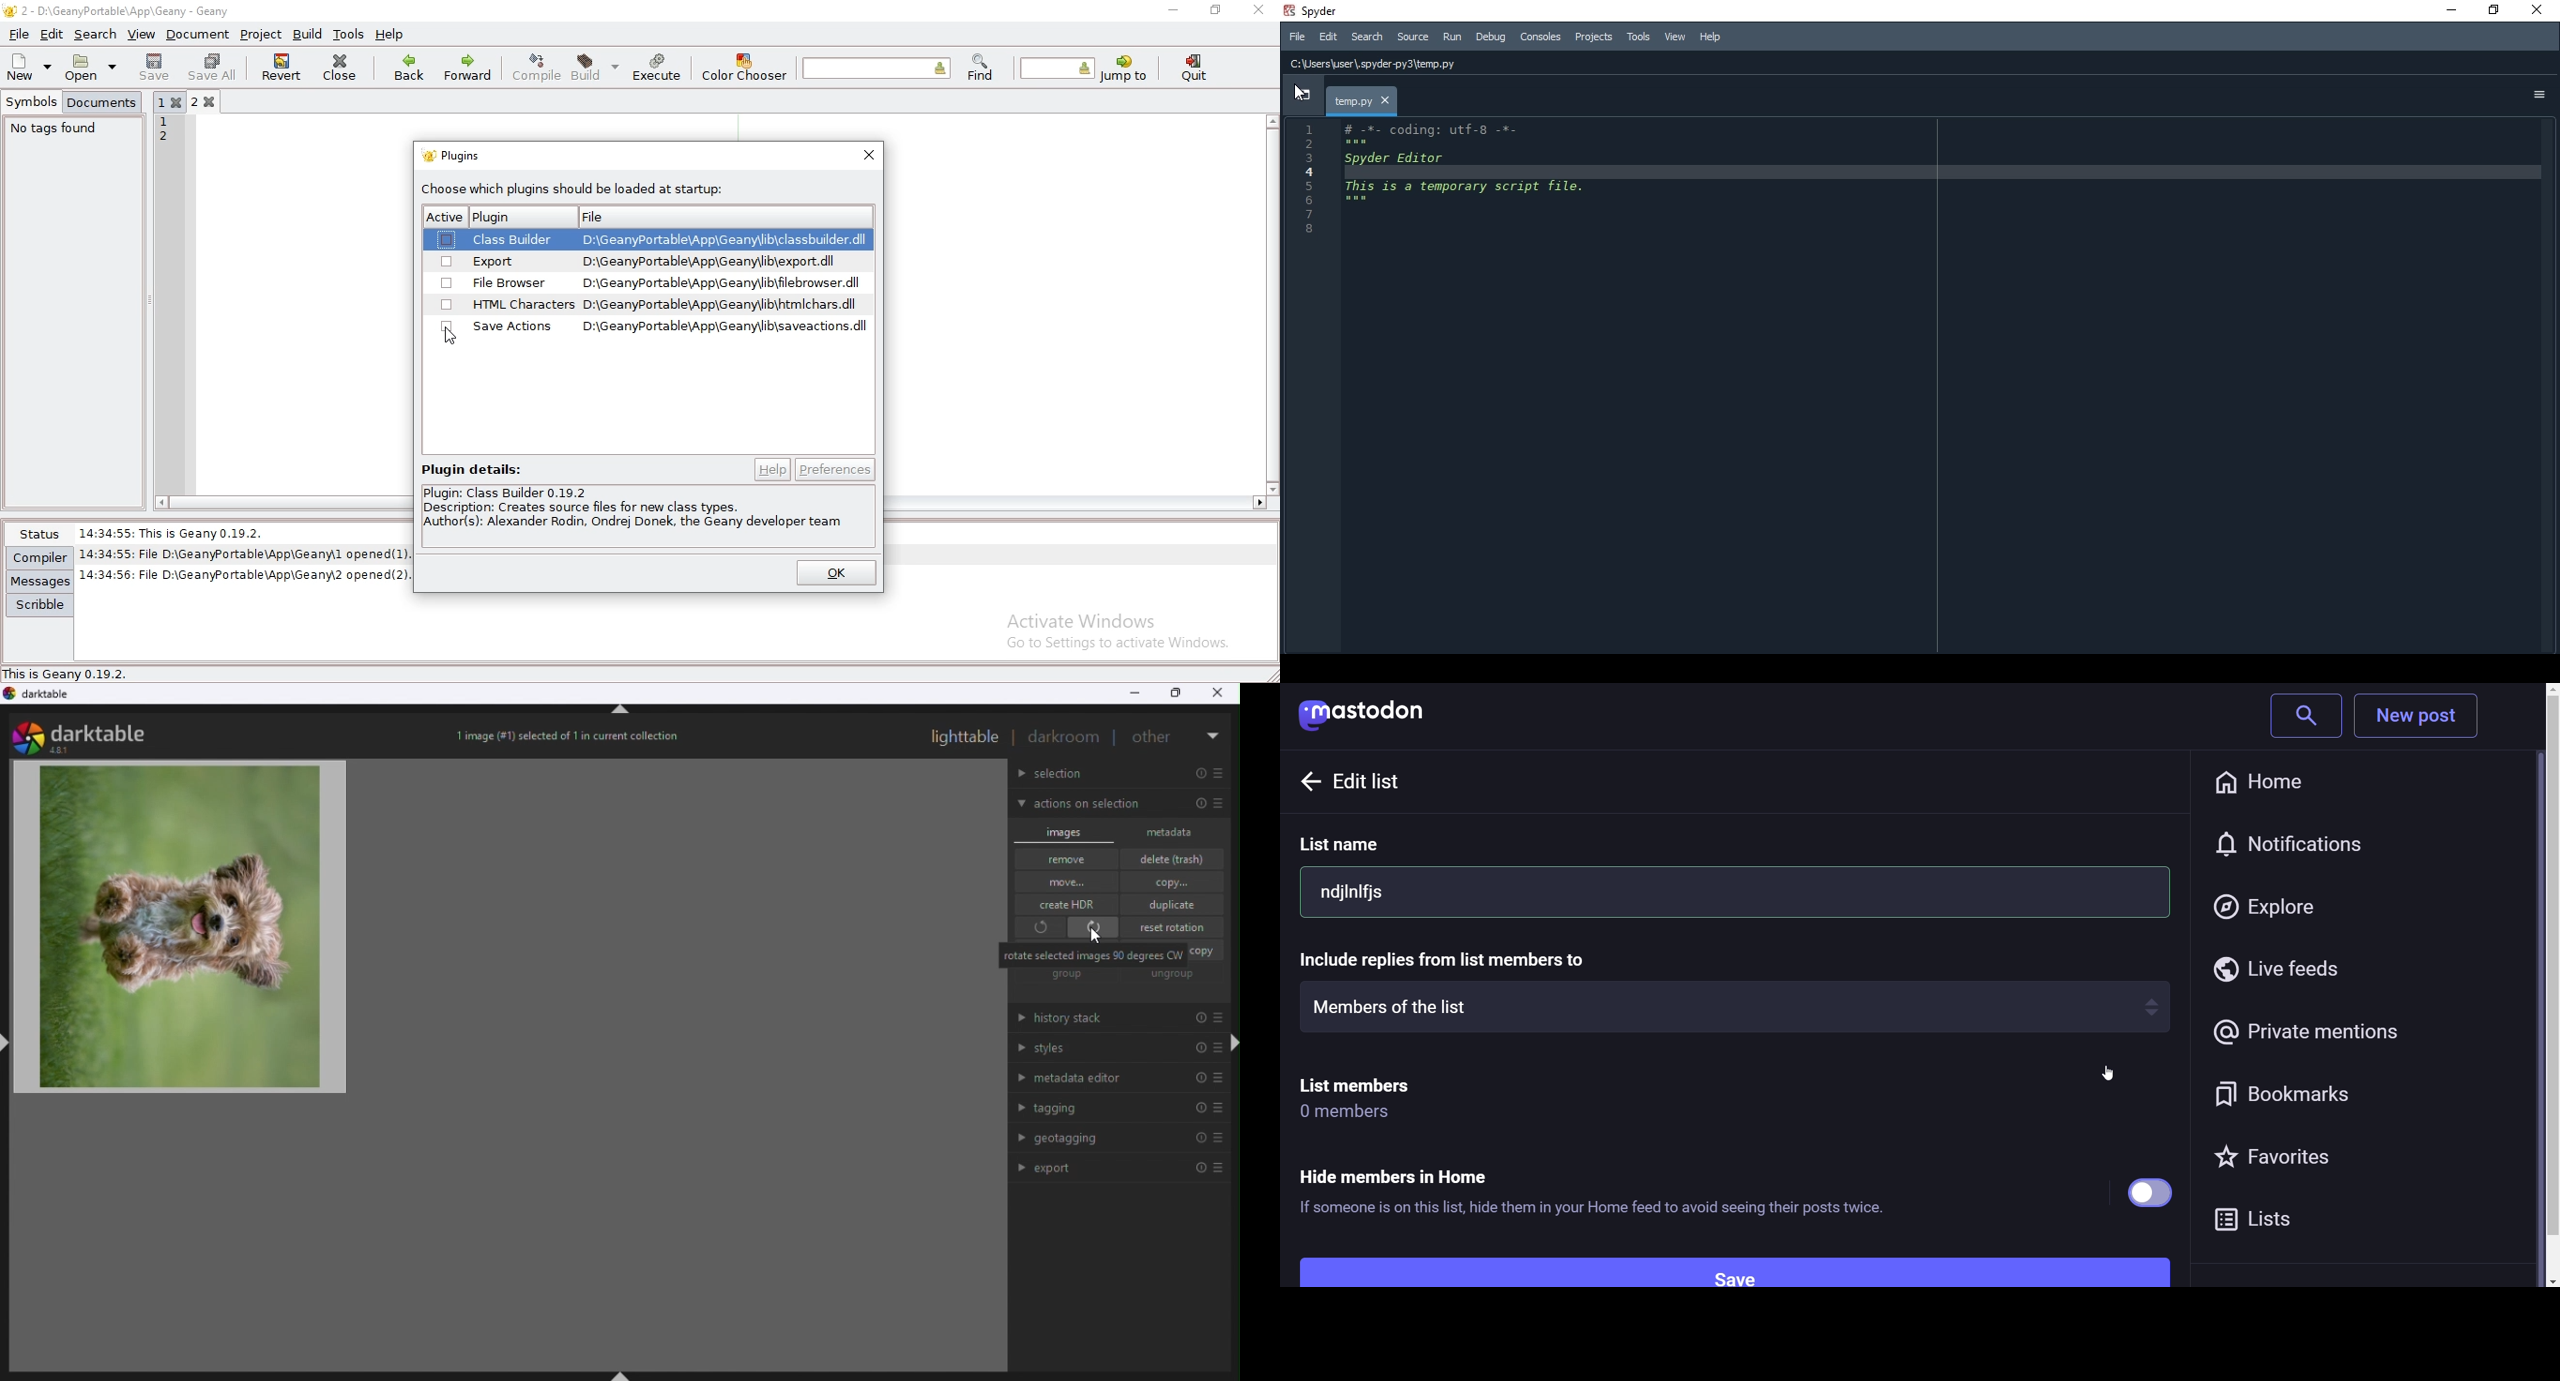  Describe the element at coordinates (1179, 695) in the screenshot. I see `Restore` at that location.